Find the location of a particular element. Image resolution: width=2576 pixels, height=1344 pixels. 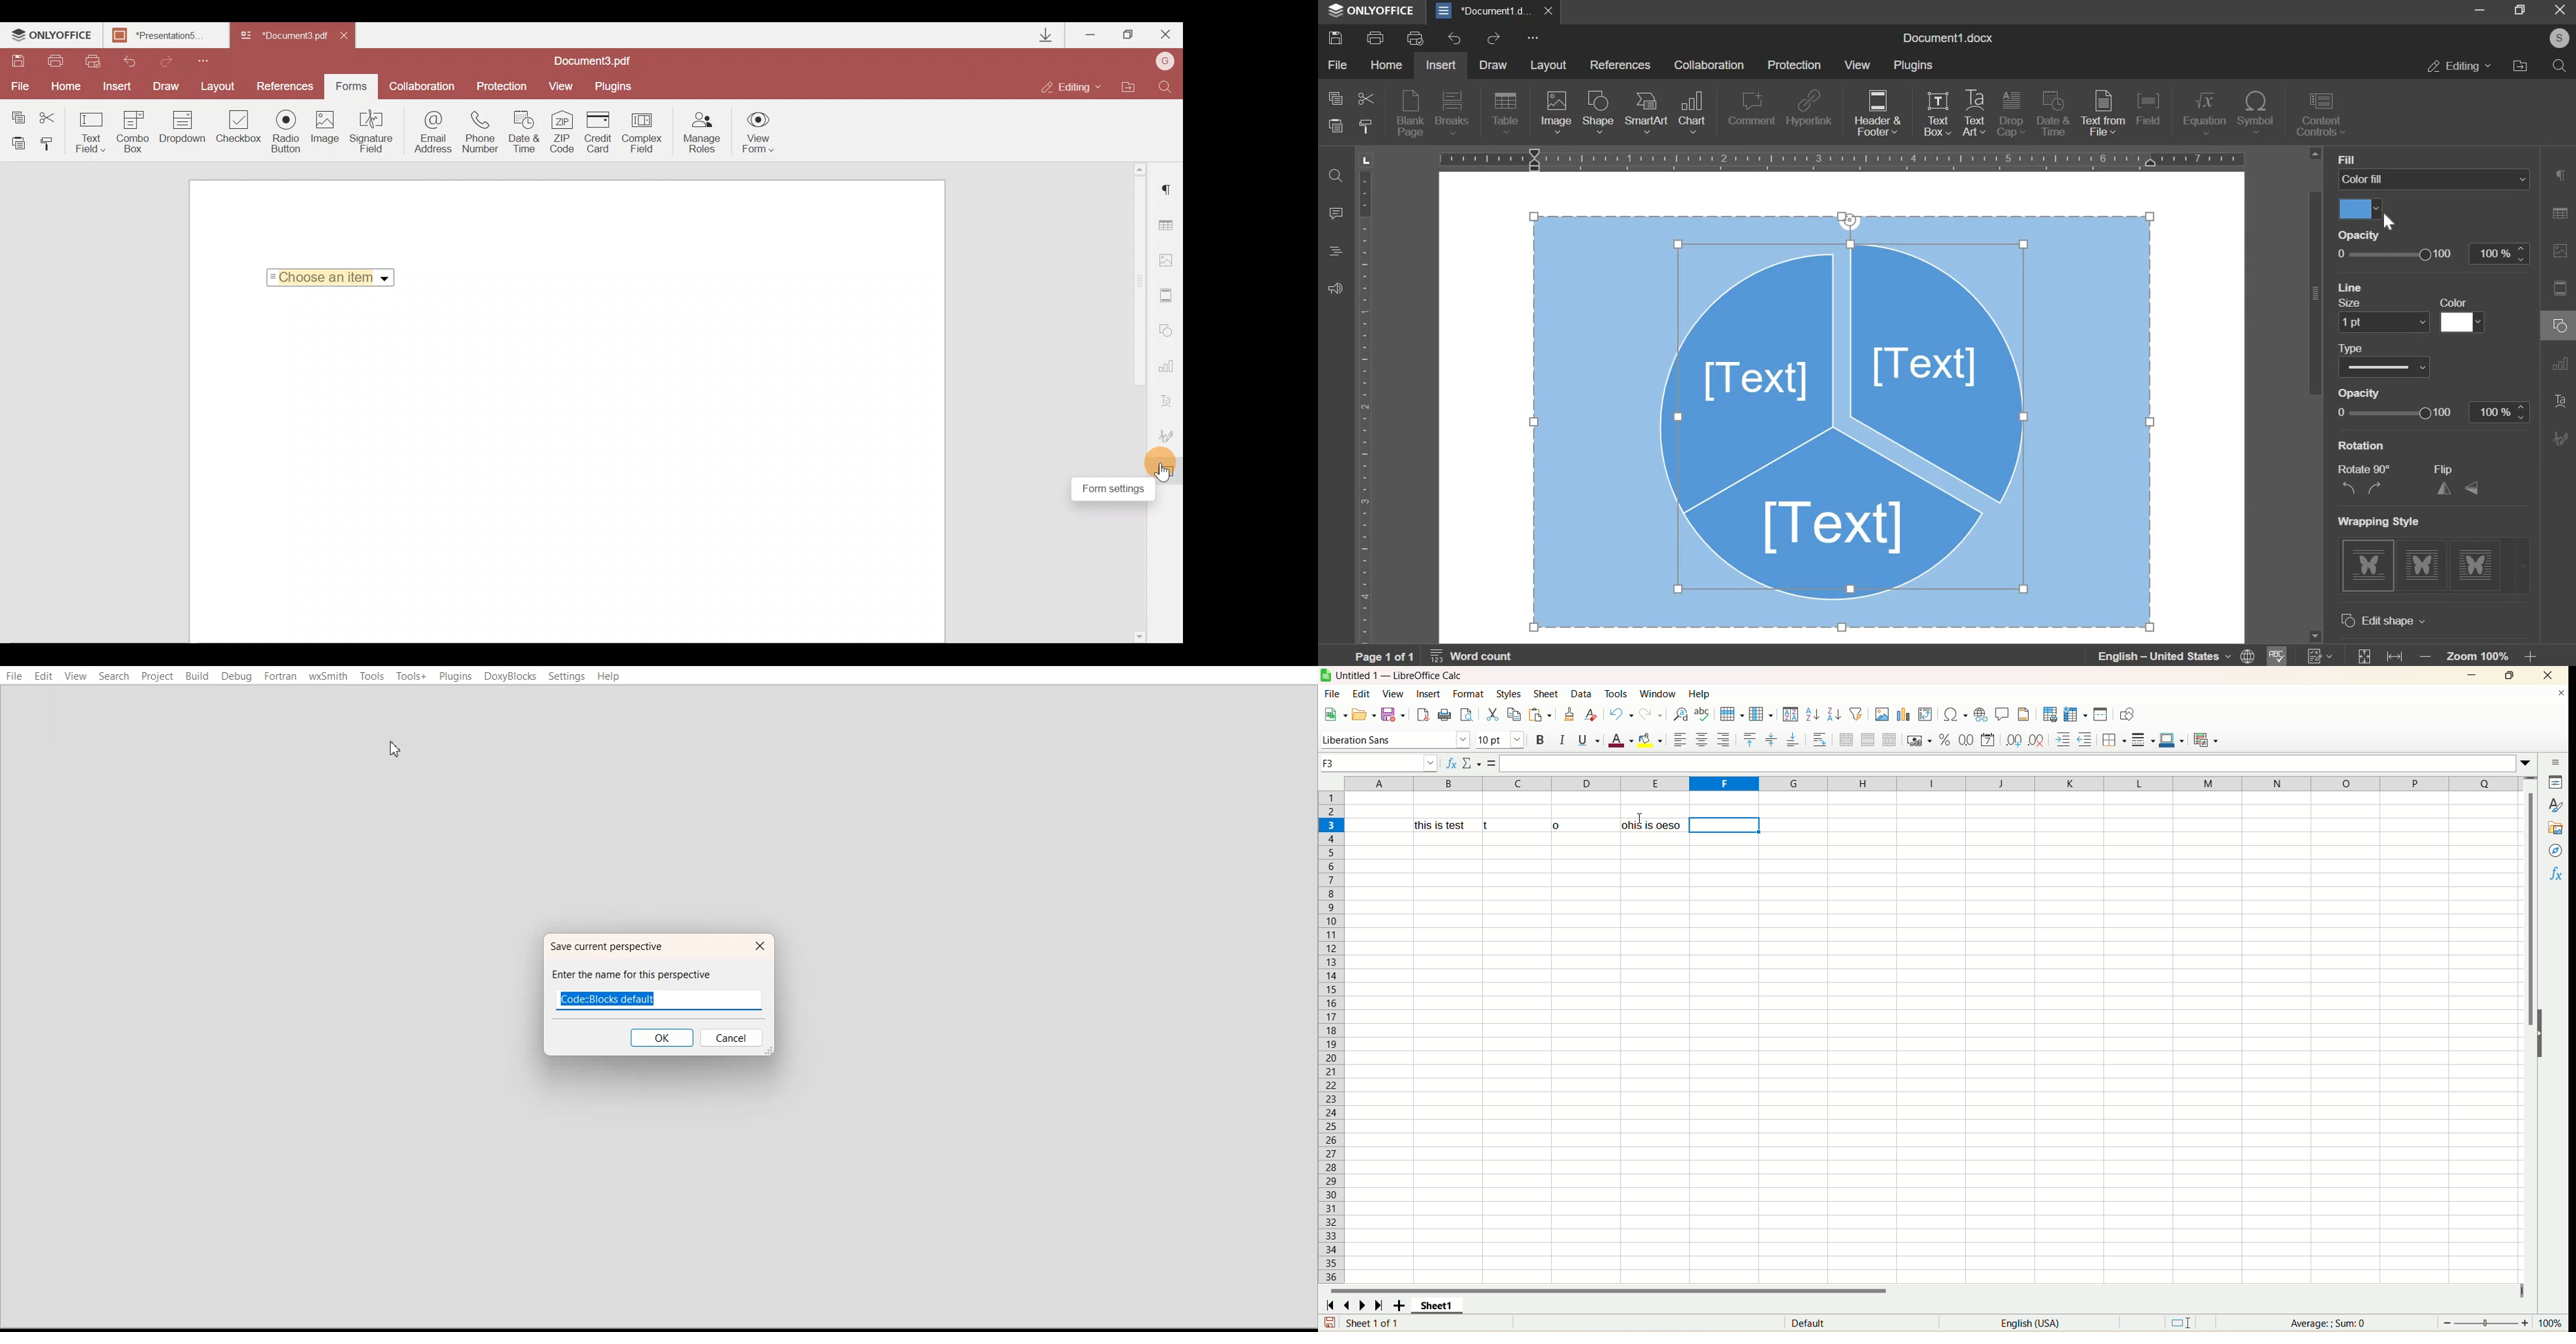

cut is located at coordinates (1366, 101).